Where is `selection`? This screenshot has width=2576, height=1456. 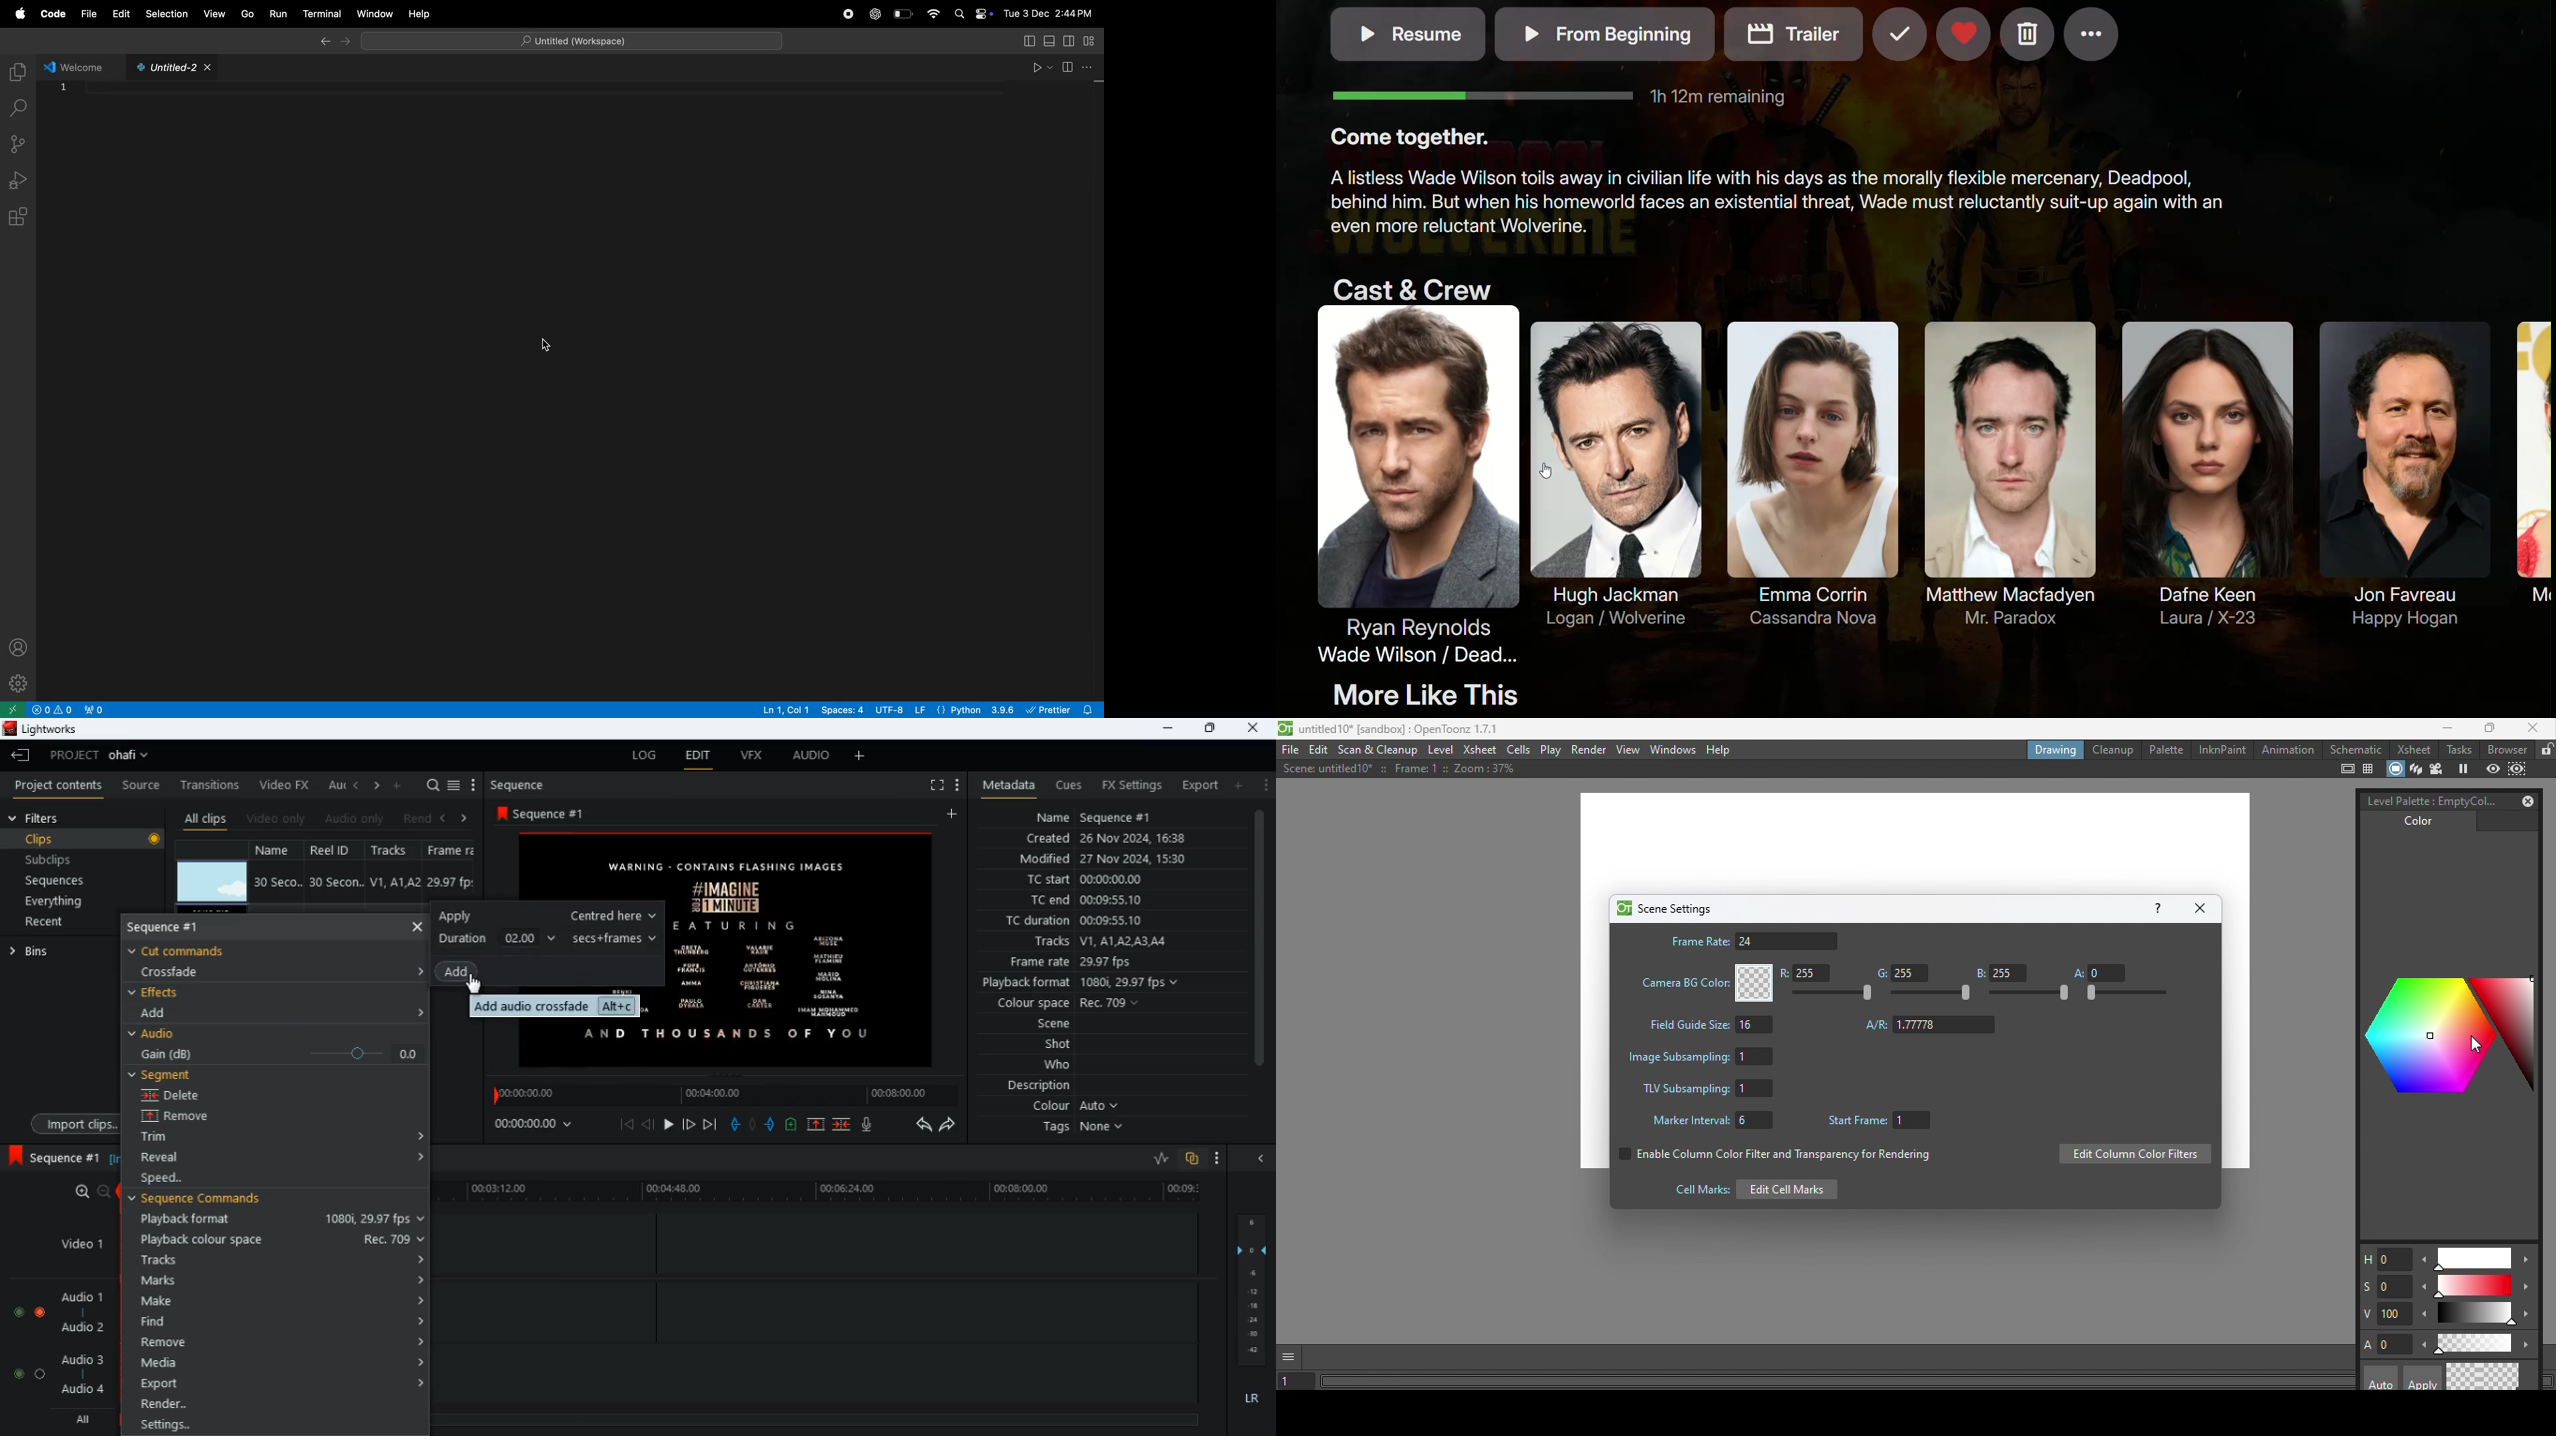
selection is located at coordinates (167, 14).